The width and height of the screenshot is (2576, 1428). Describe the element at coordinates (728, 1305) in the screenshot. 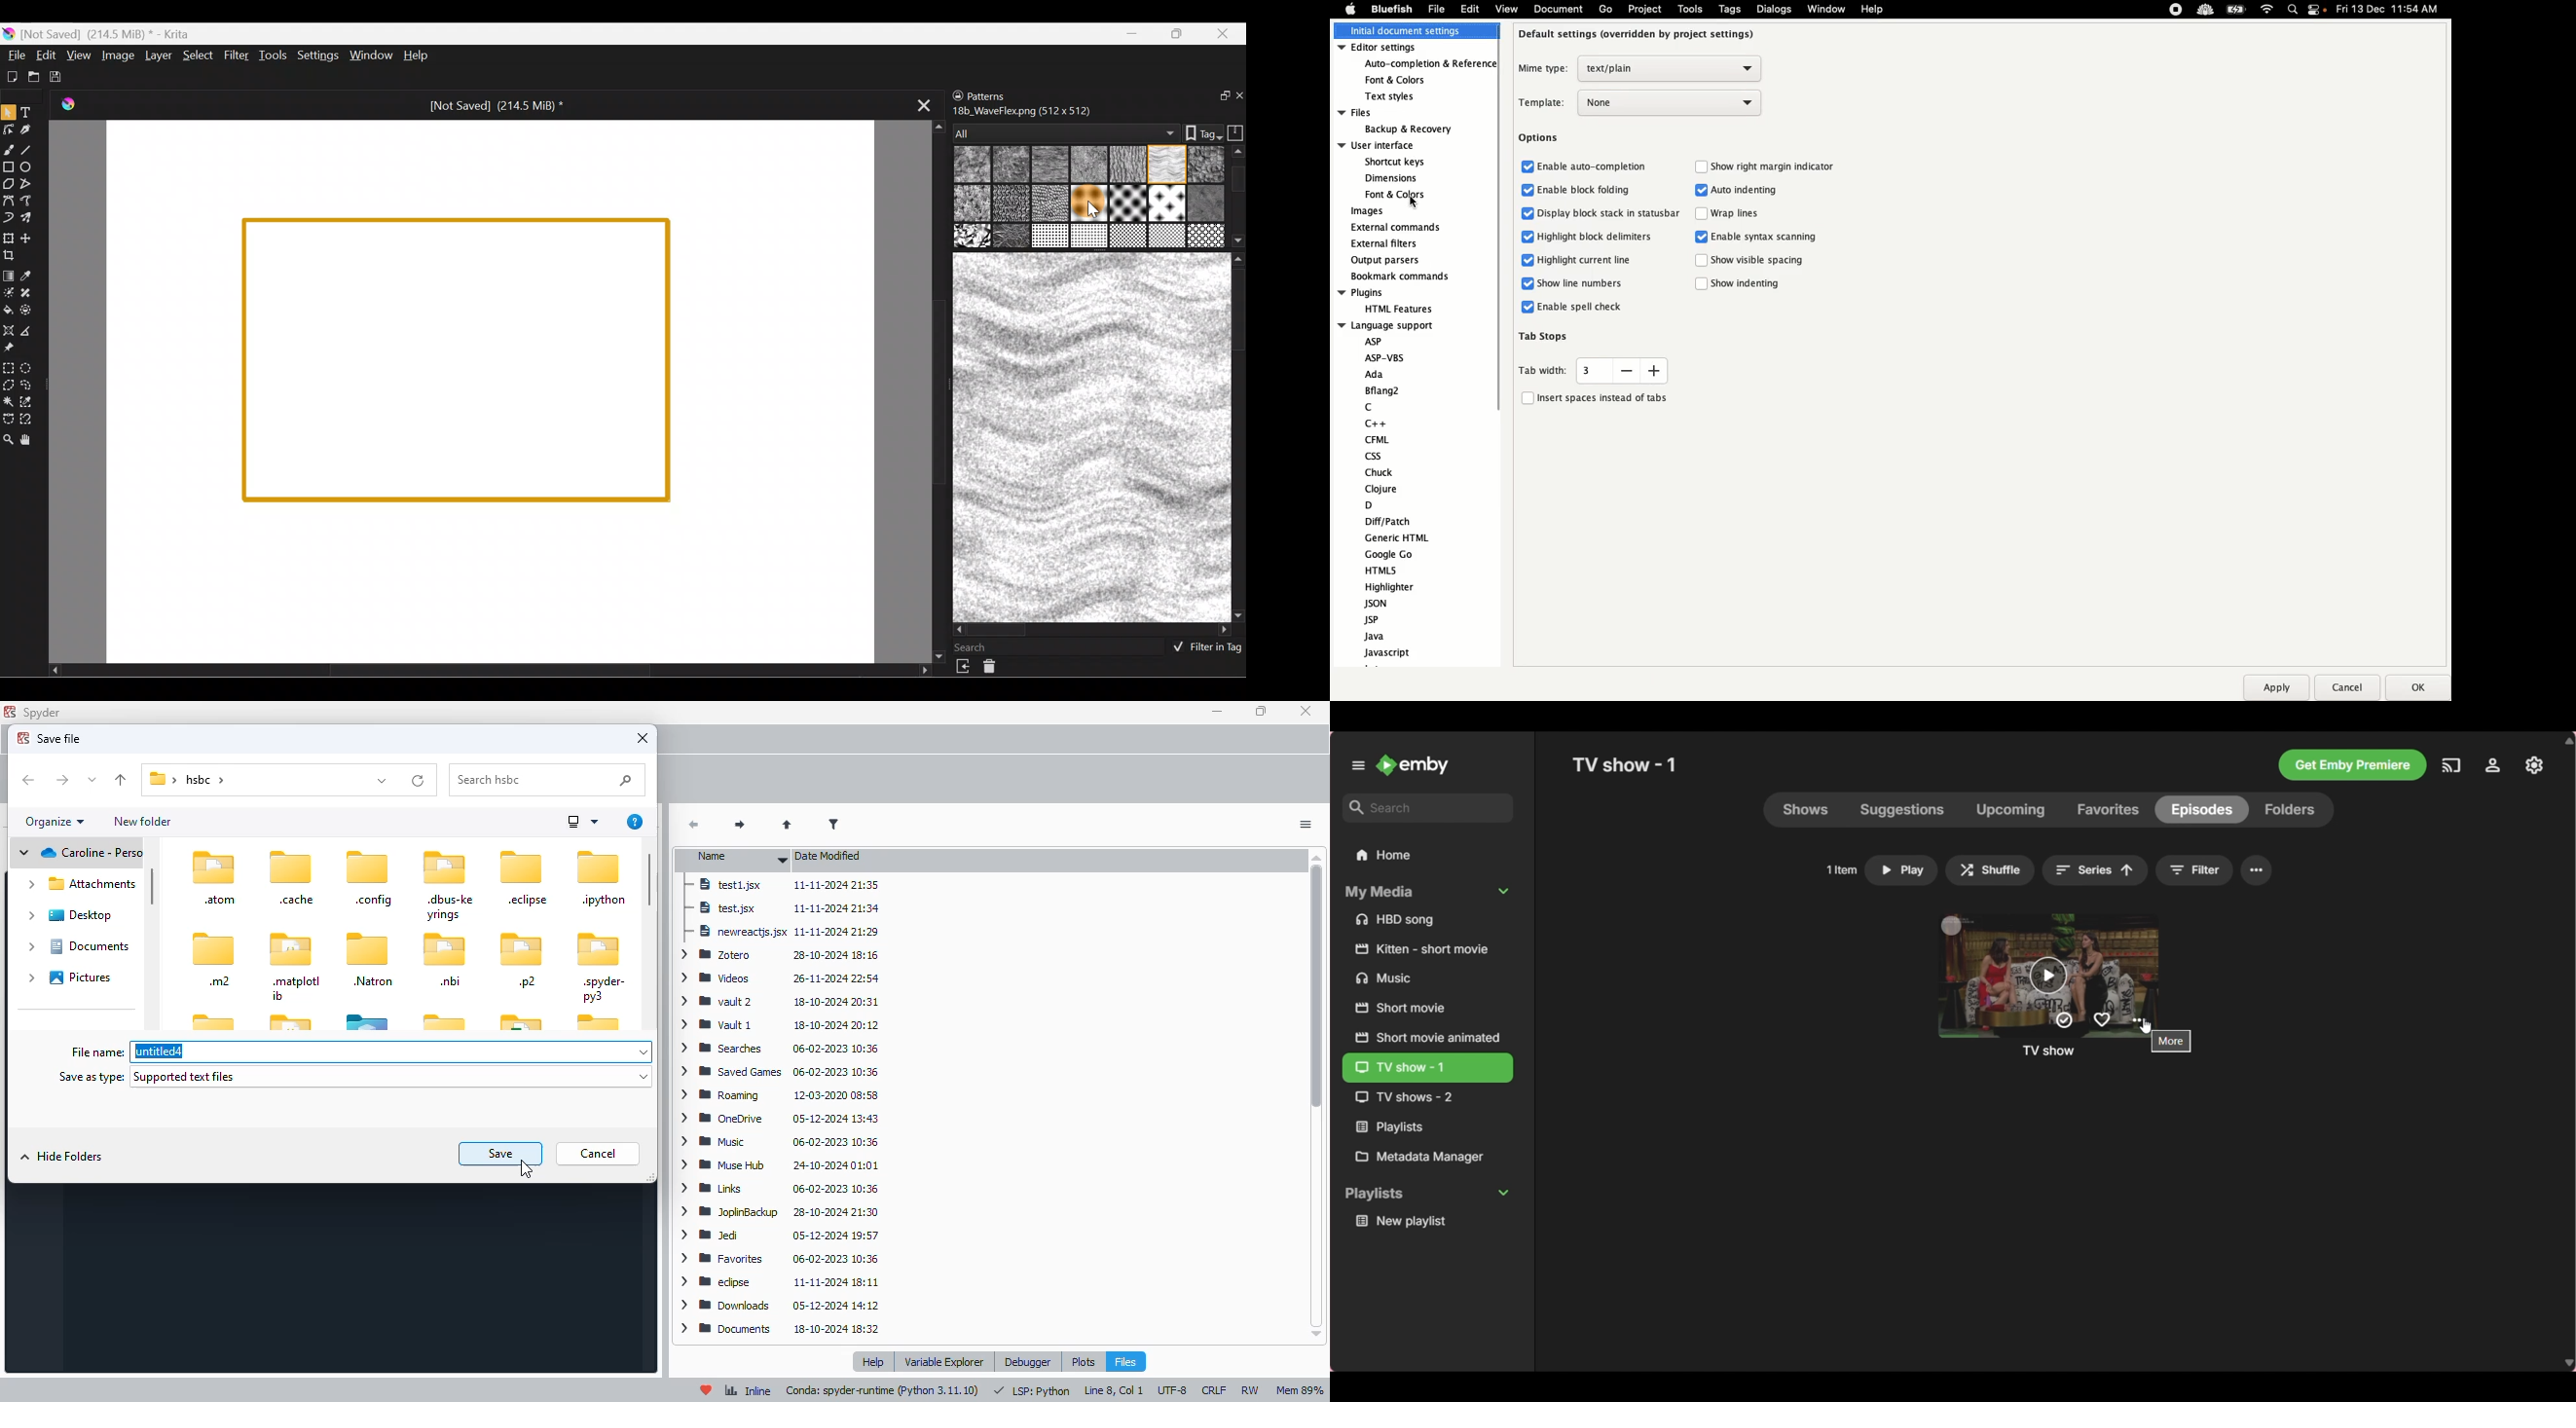

I see `downloads` at that location.